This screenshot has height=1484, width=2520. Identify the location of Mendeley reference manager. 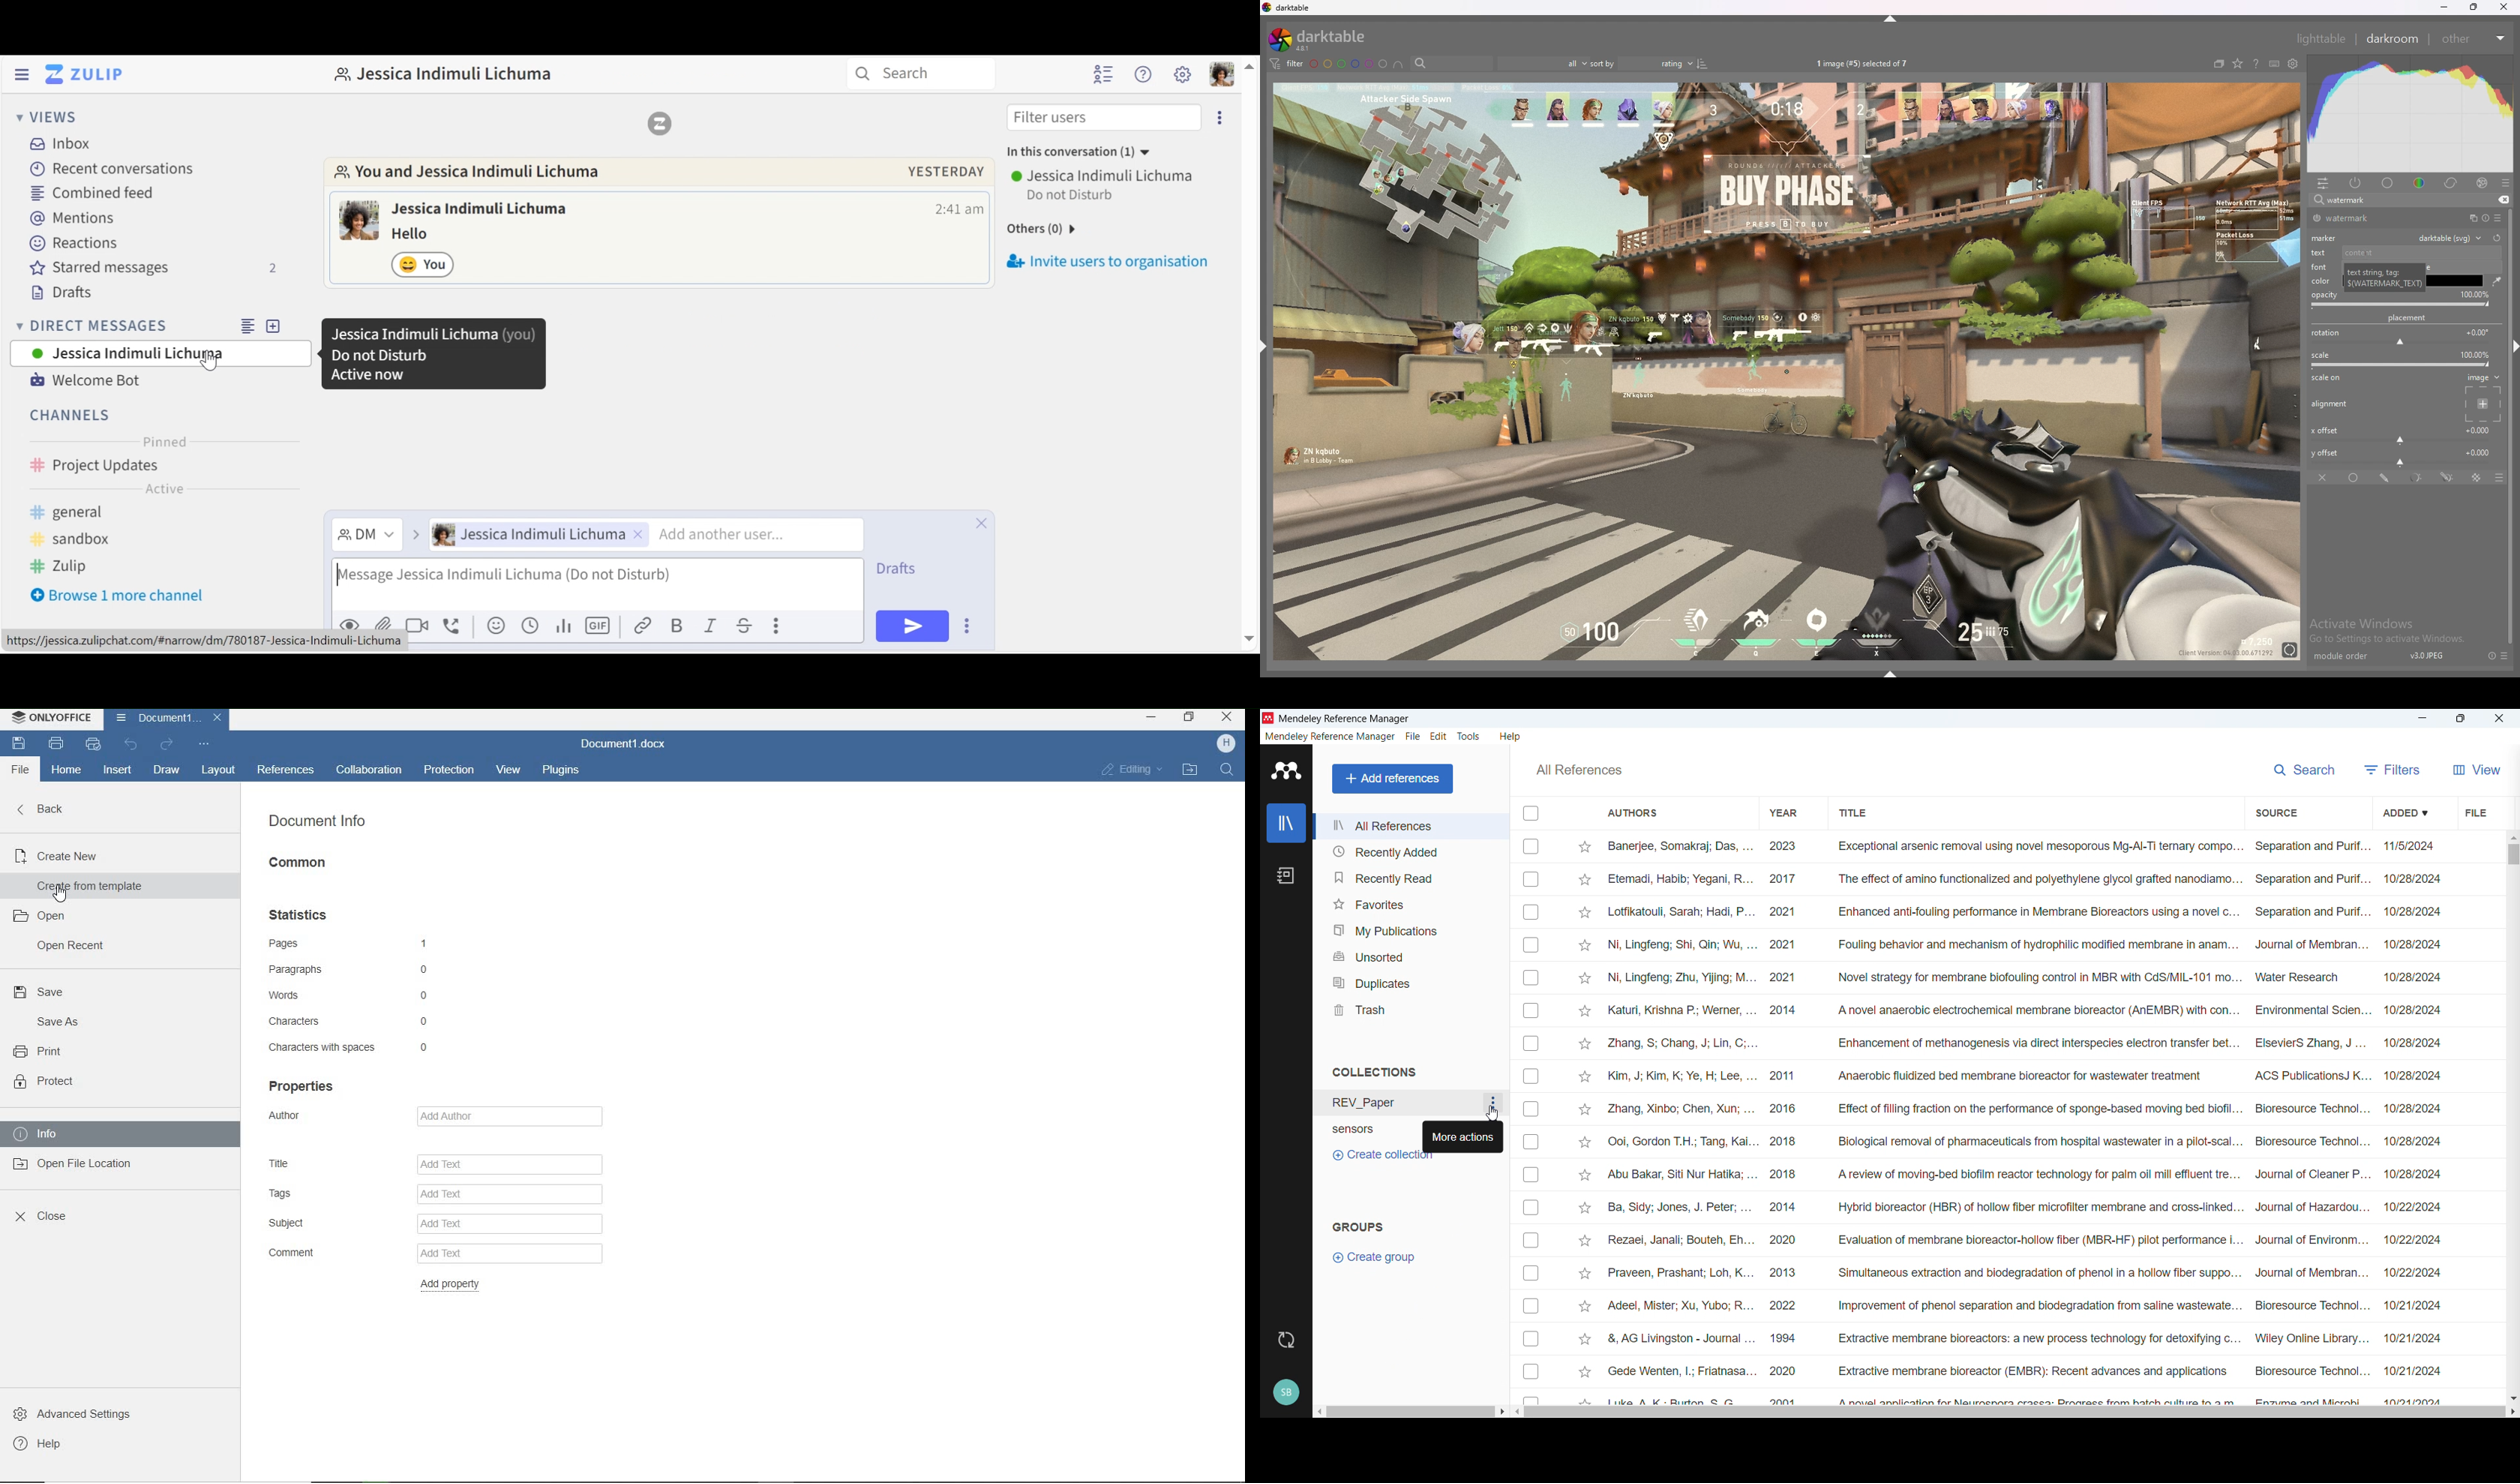
(1345, 719).